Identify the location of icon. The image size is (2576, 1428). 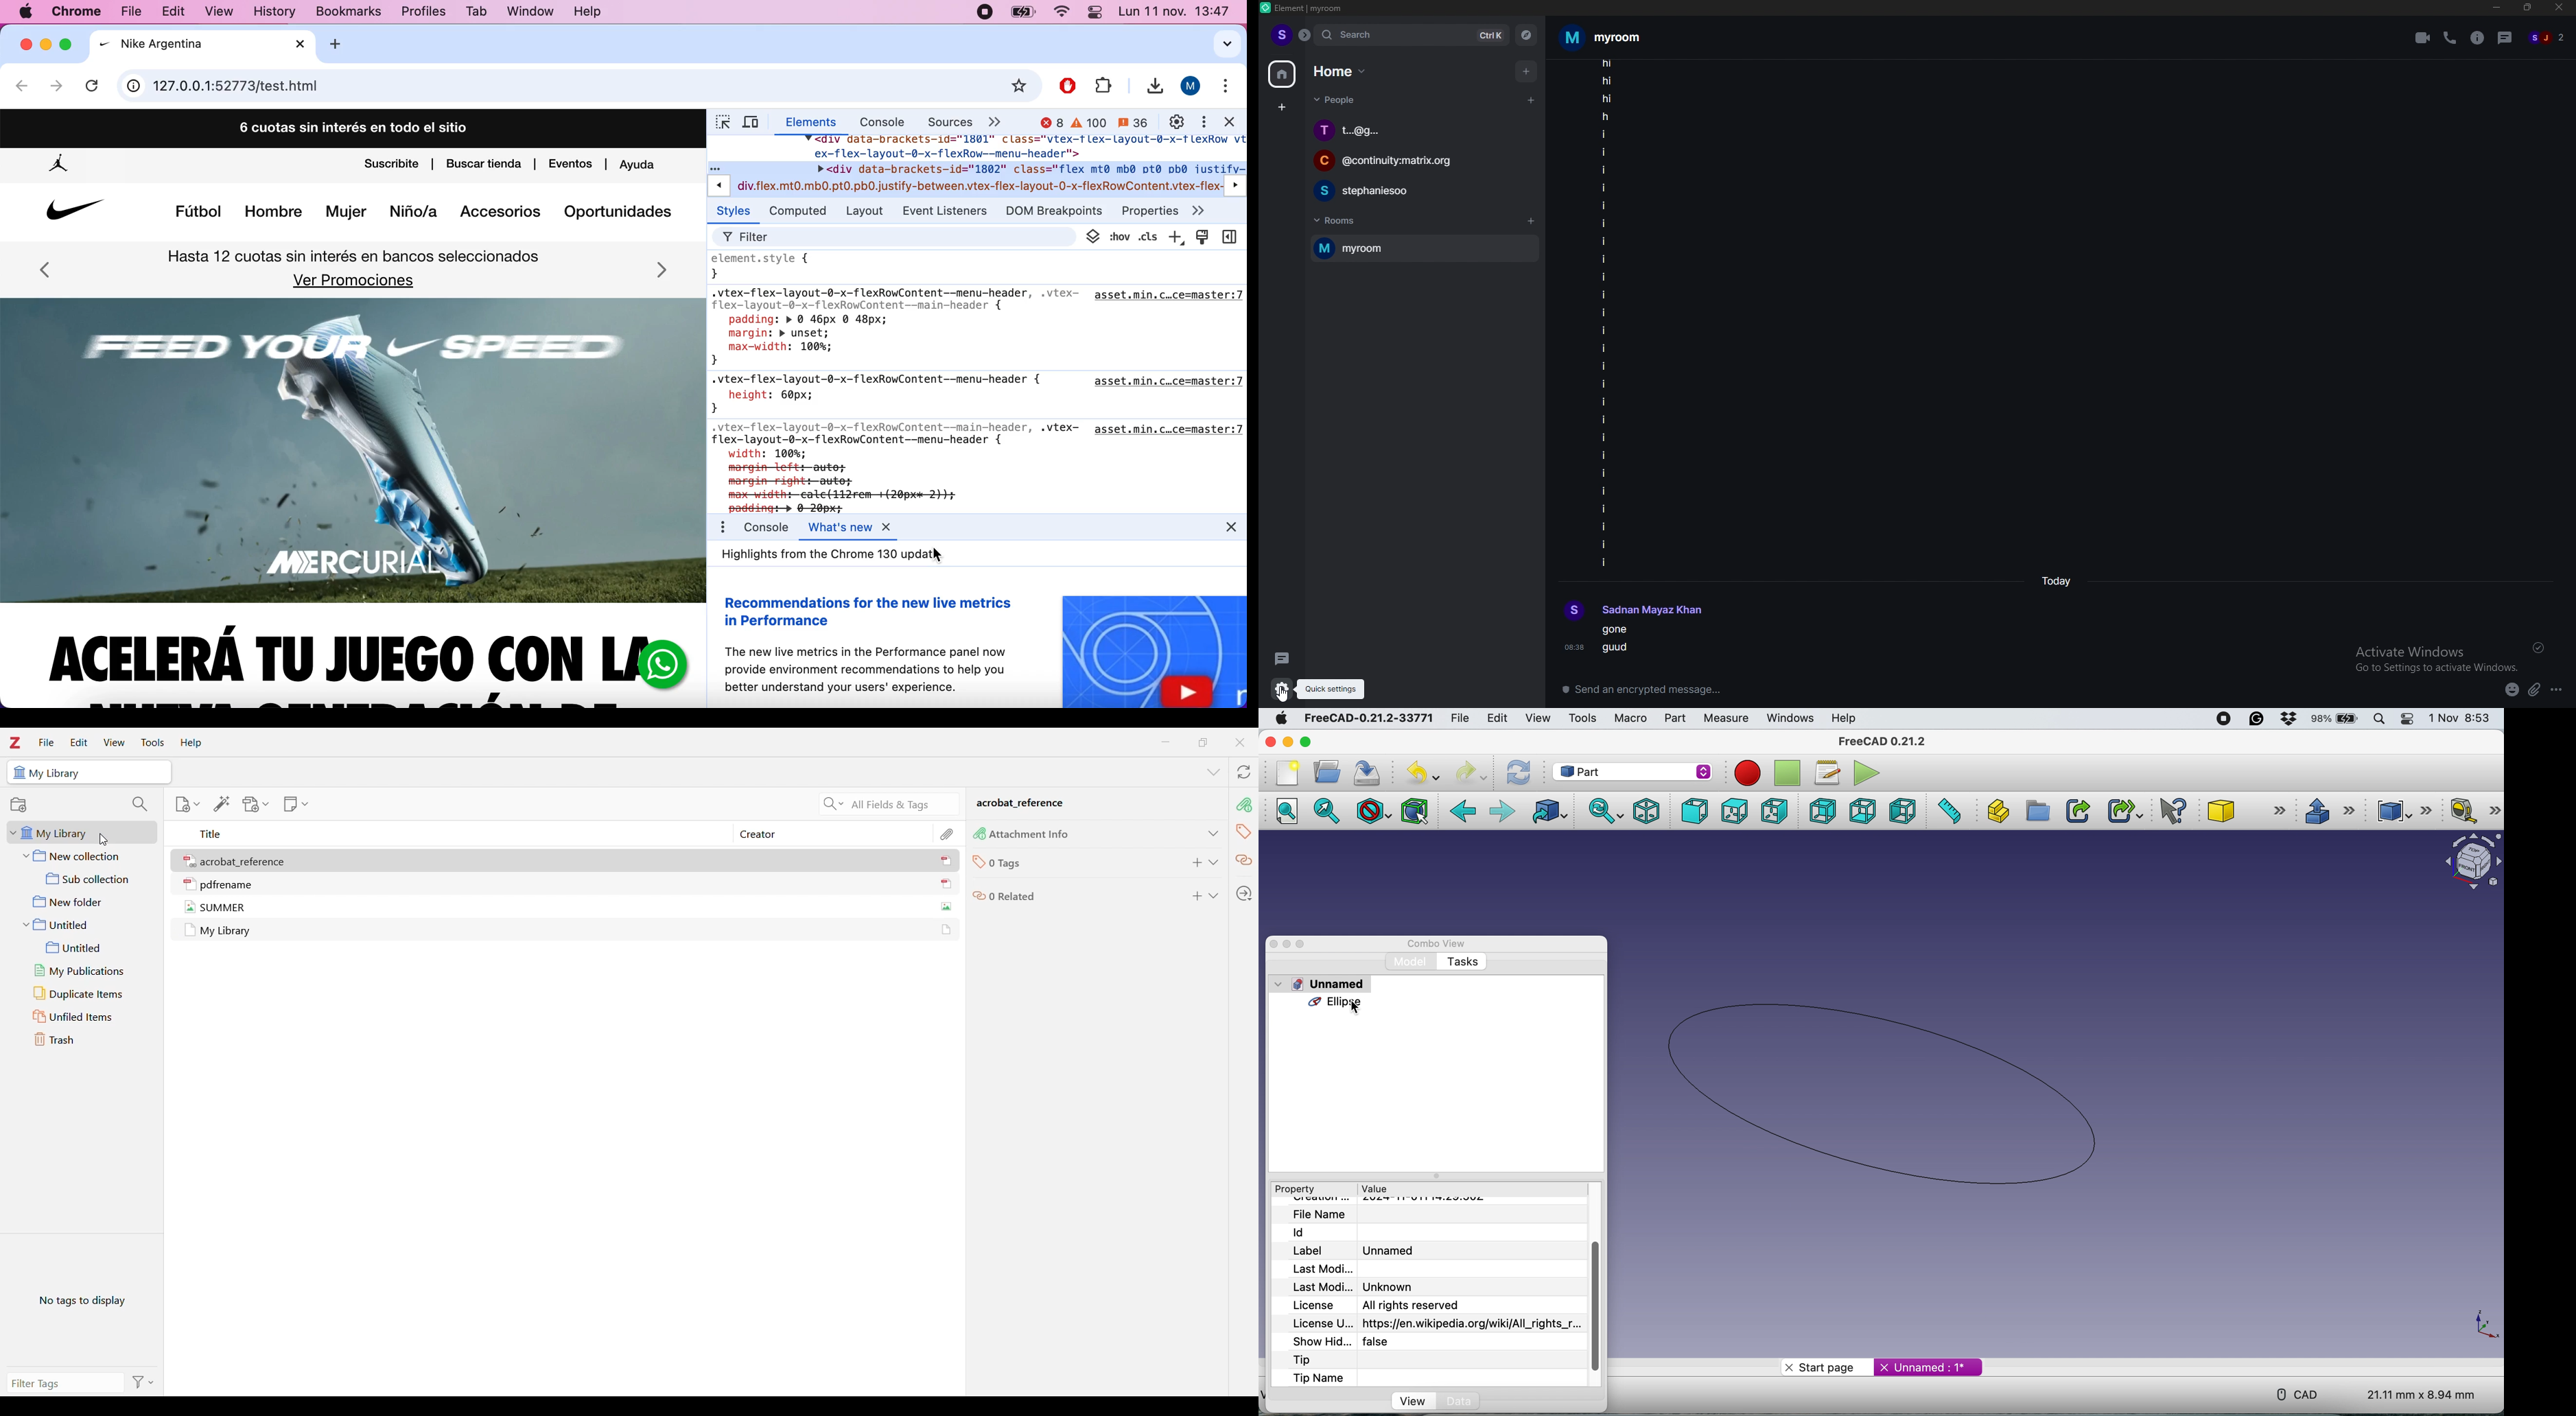
(947, 861).